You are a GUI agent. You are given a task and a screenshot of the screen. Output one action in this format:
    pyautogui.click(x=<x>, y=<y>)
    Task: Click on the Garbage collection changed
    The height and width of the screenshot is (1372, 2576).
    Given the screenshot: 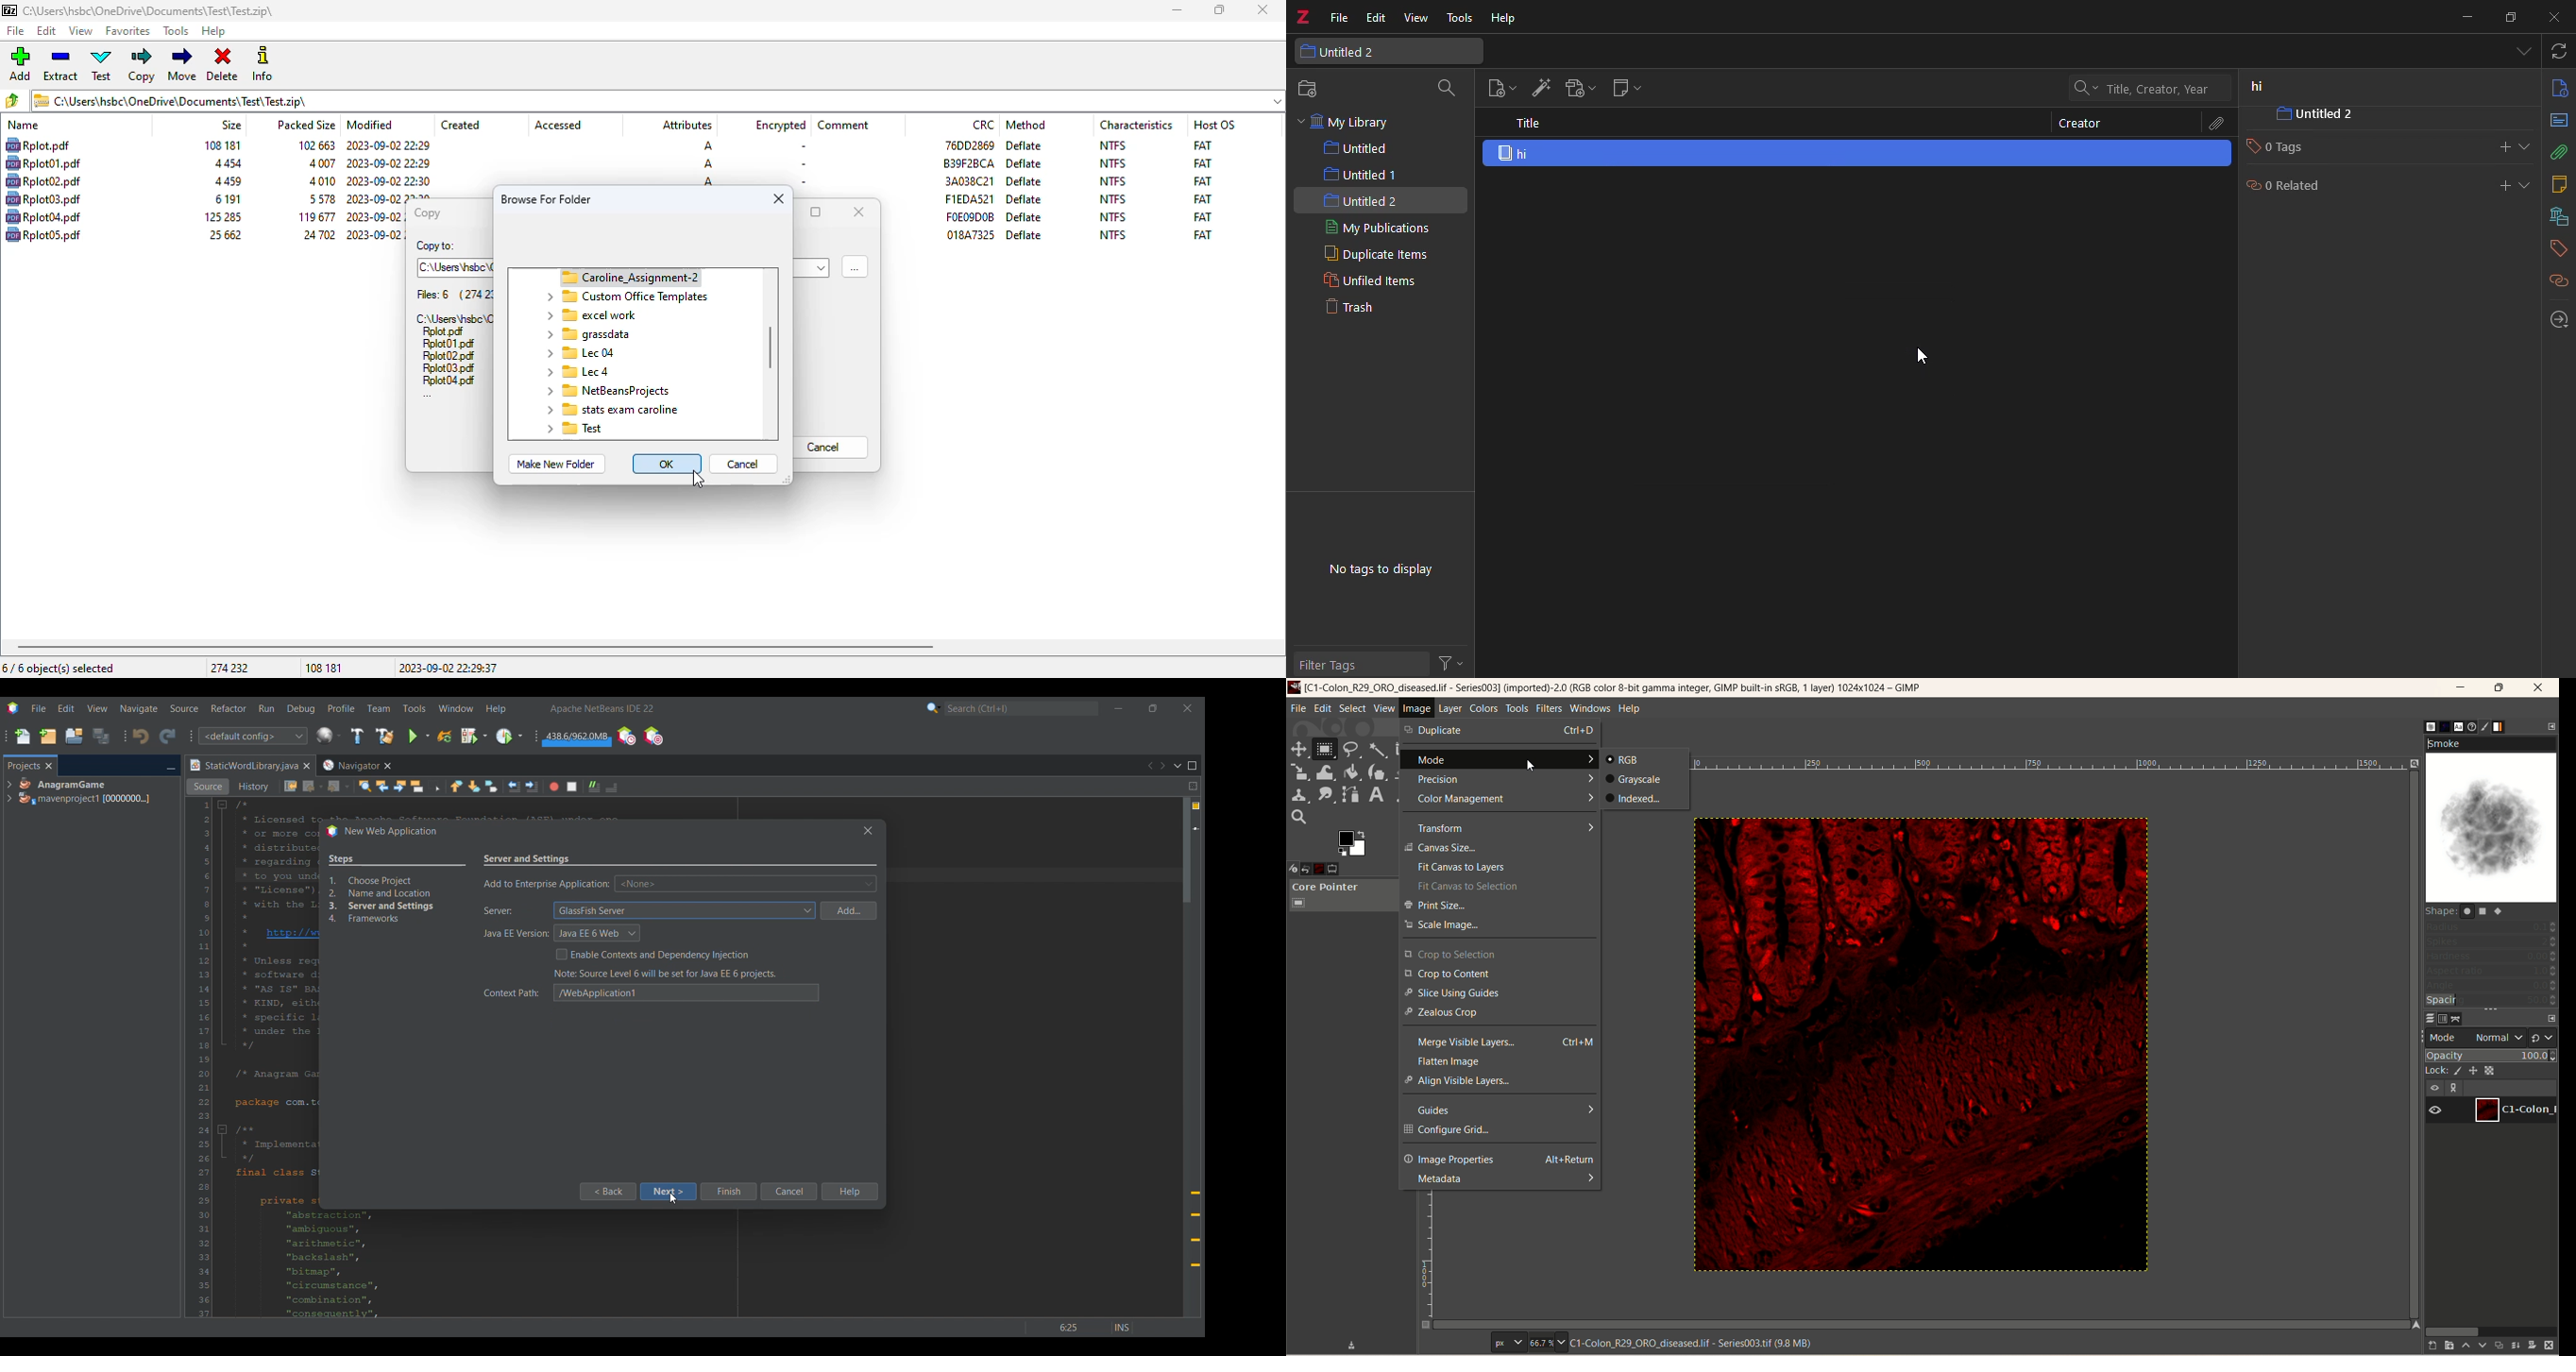 What is the action you would take?
    pyautogui.click(x=577, y=739)
    